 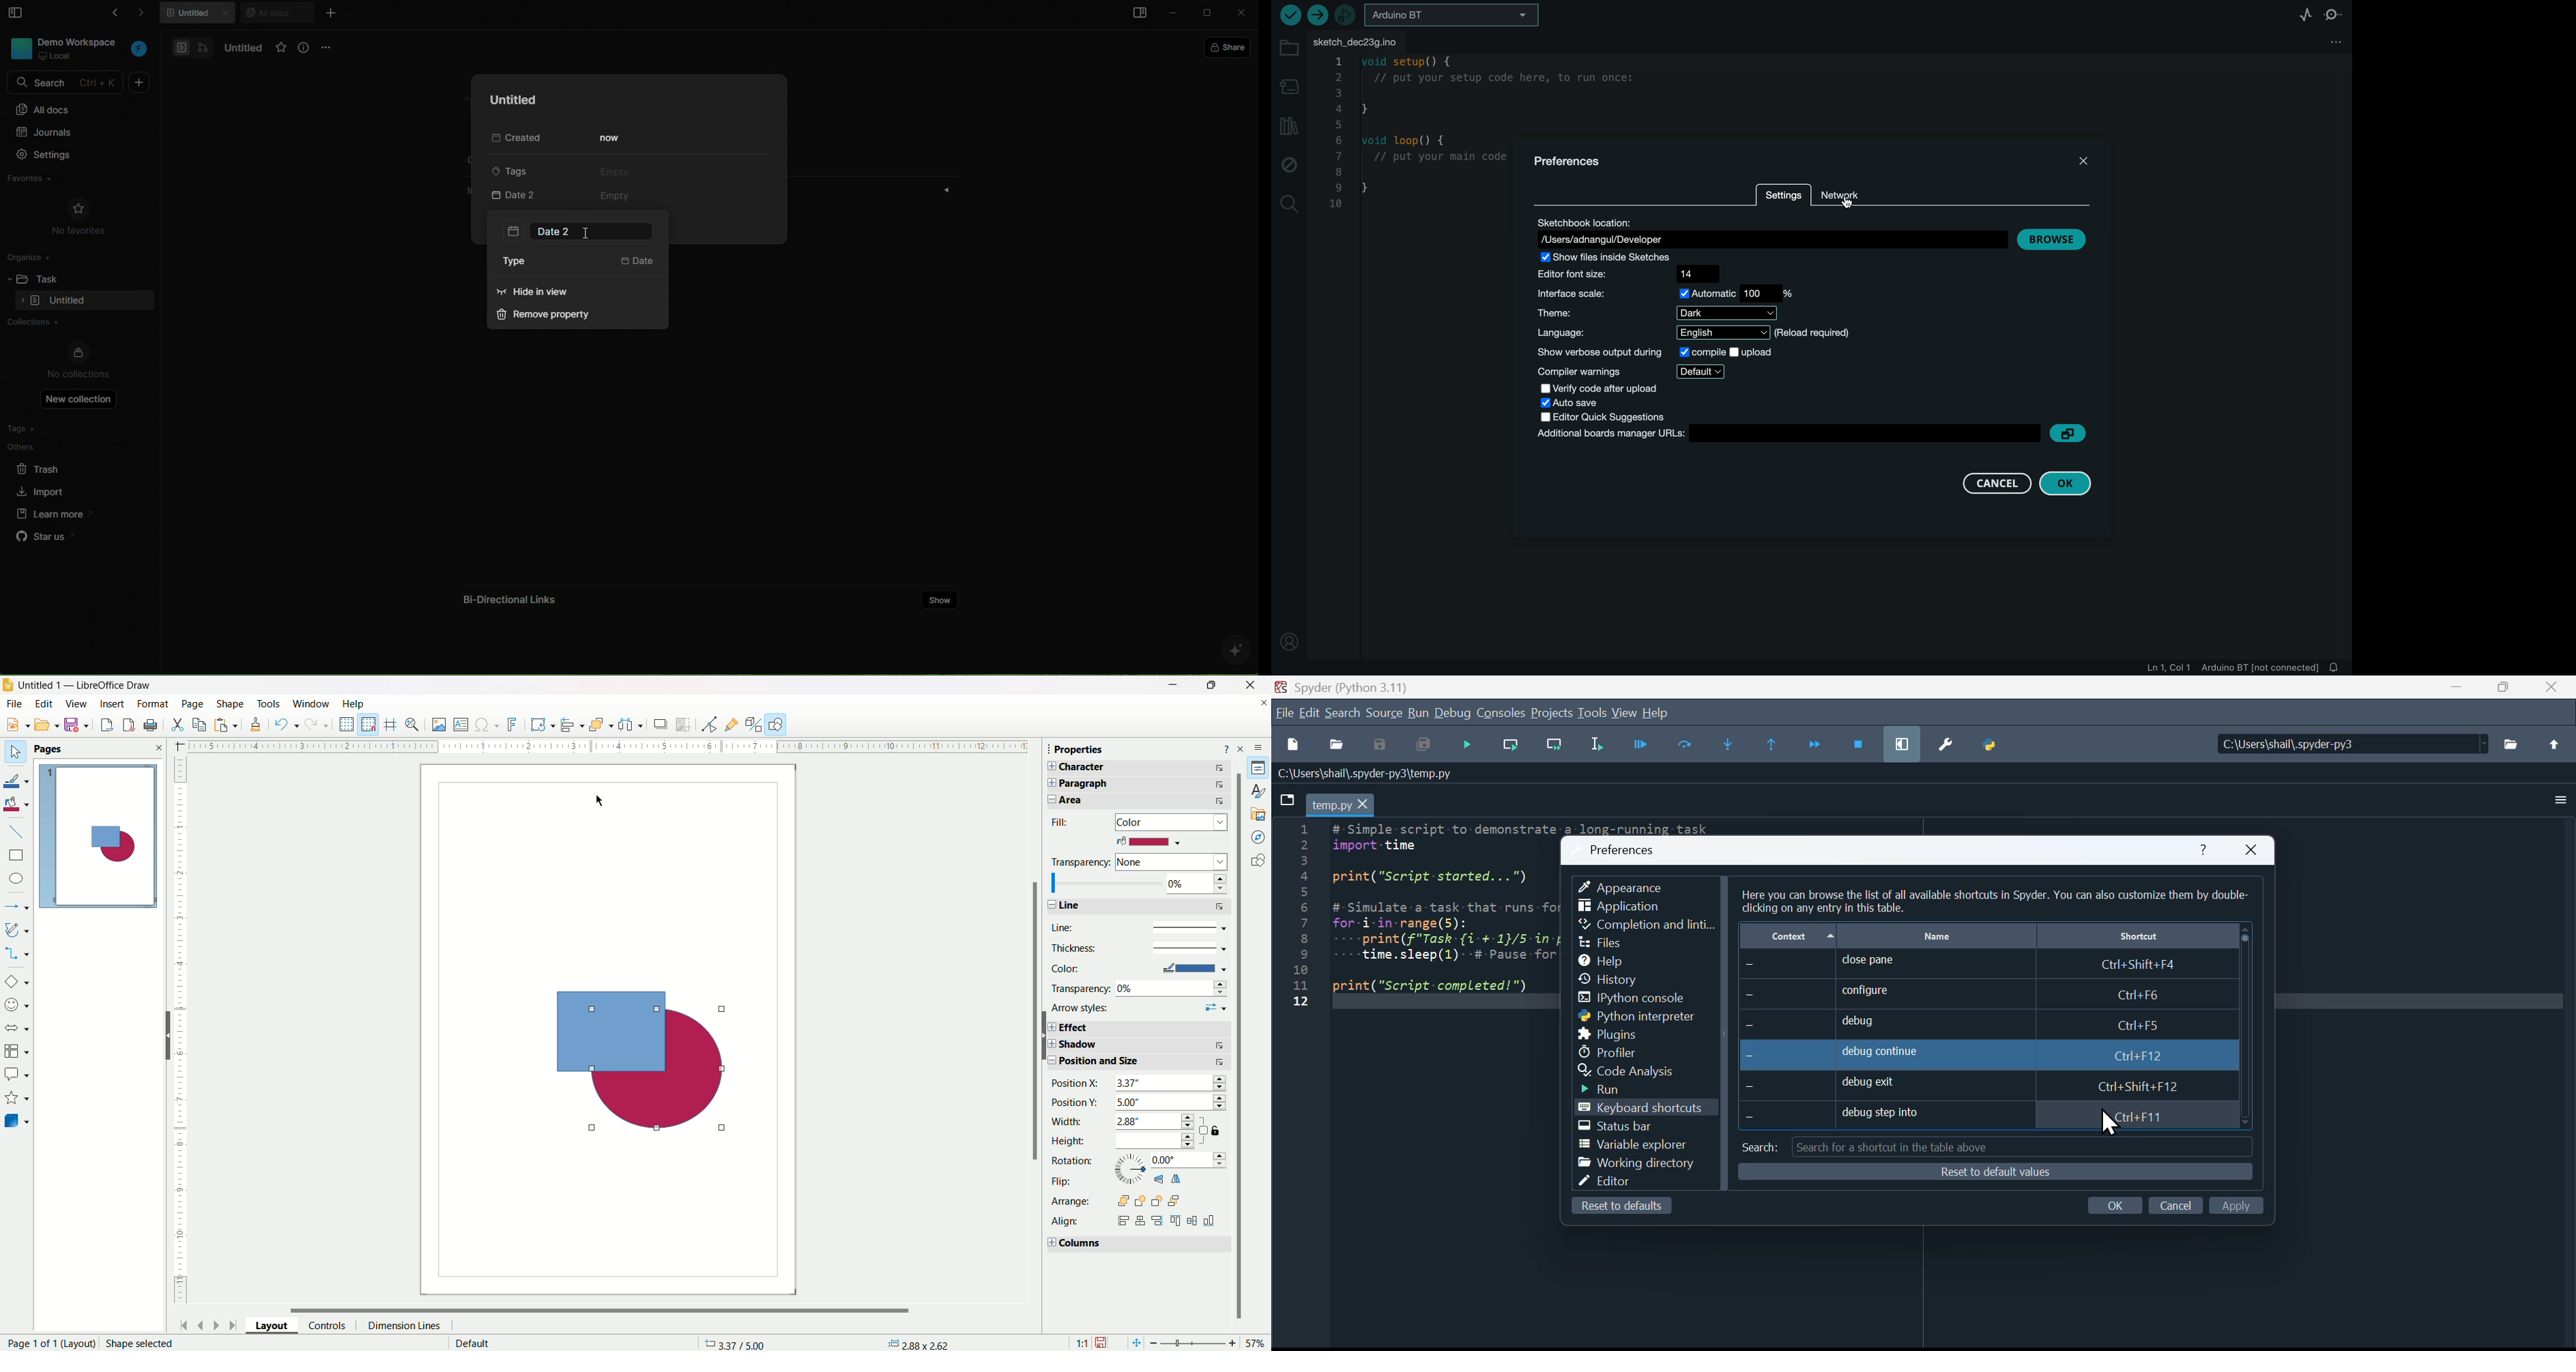 What do you see at coordinates (600, 725) in the screenshot?
I see `arrange` at bounding box center [600, 725].